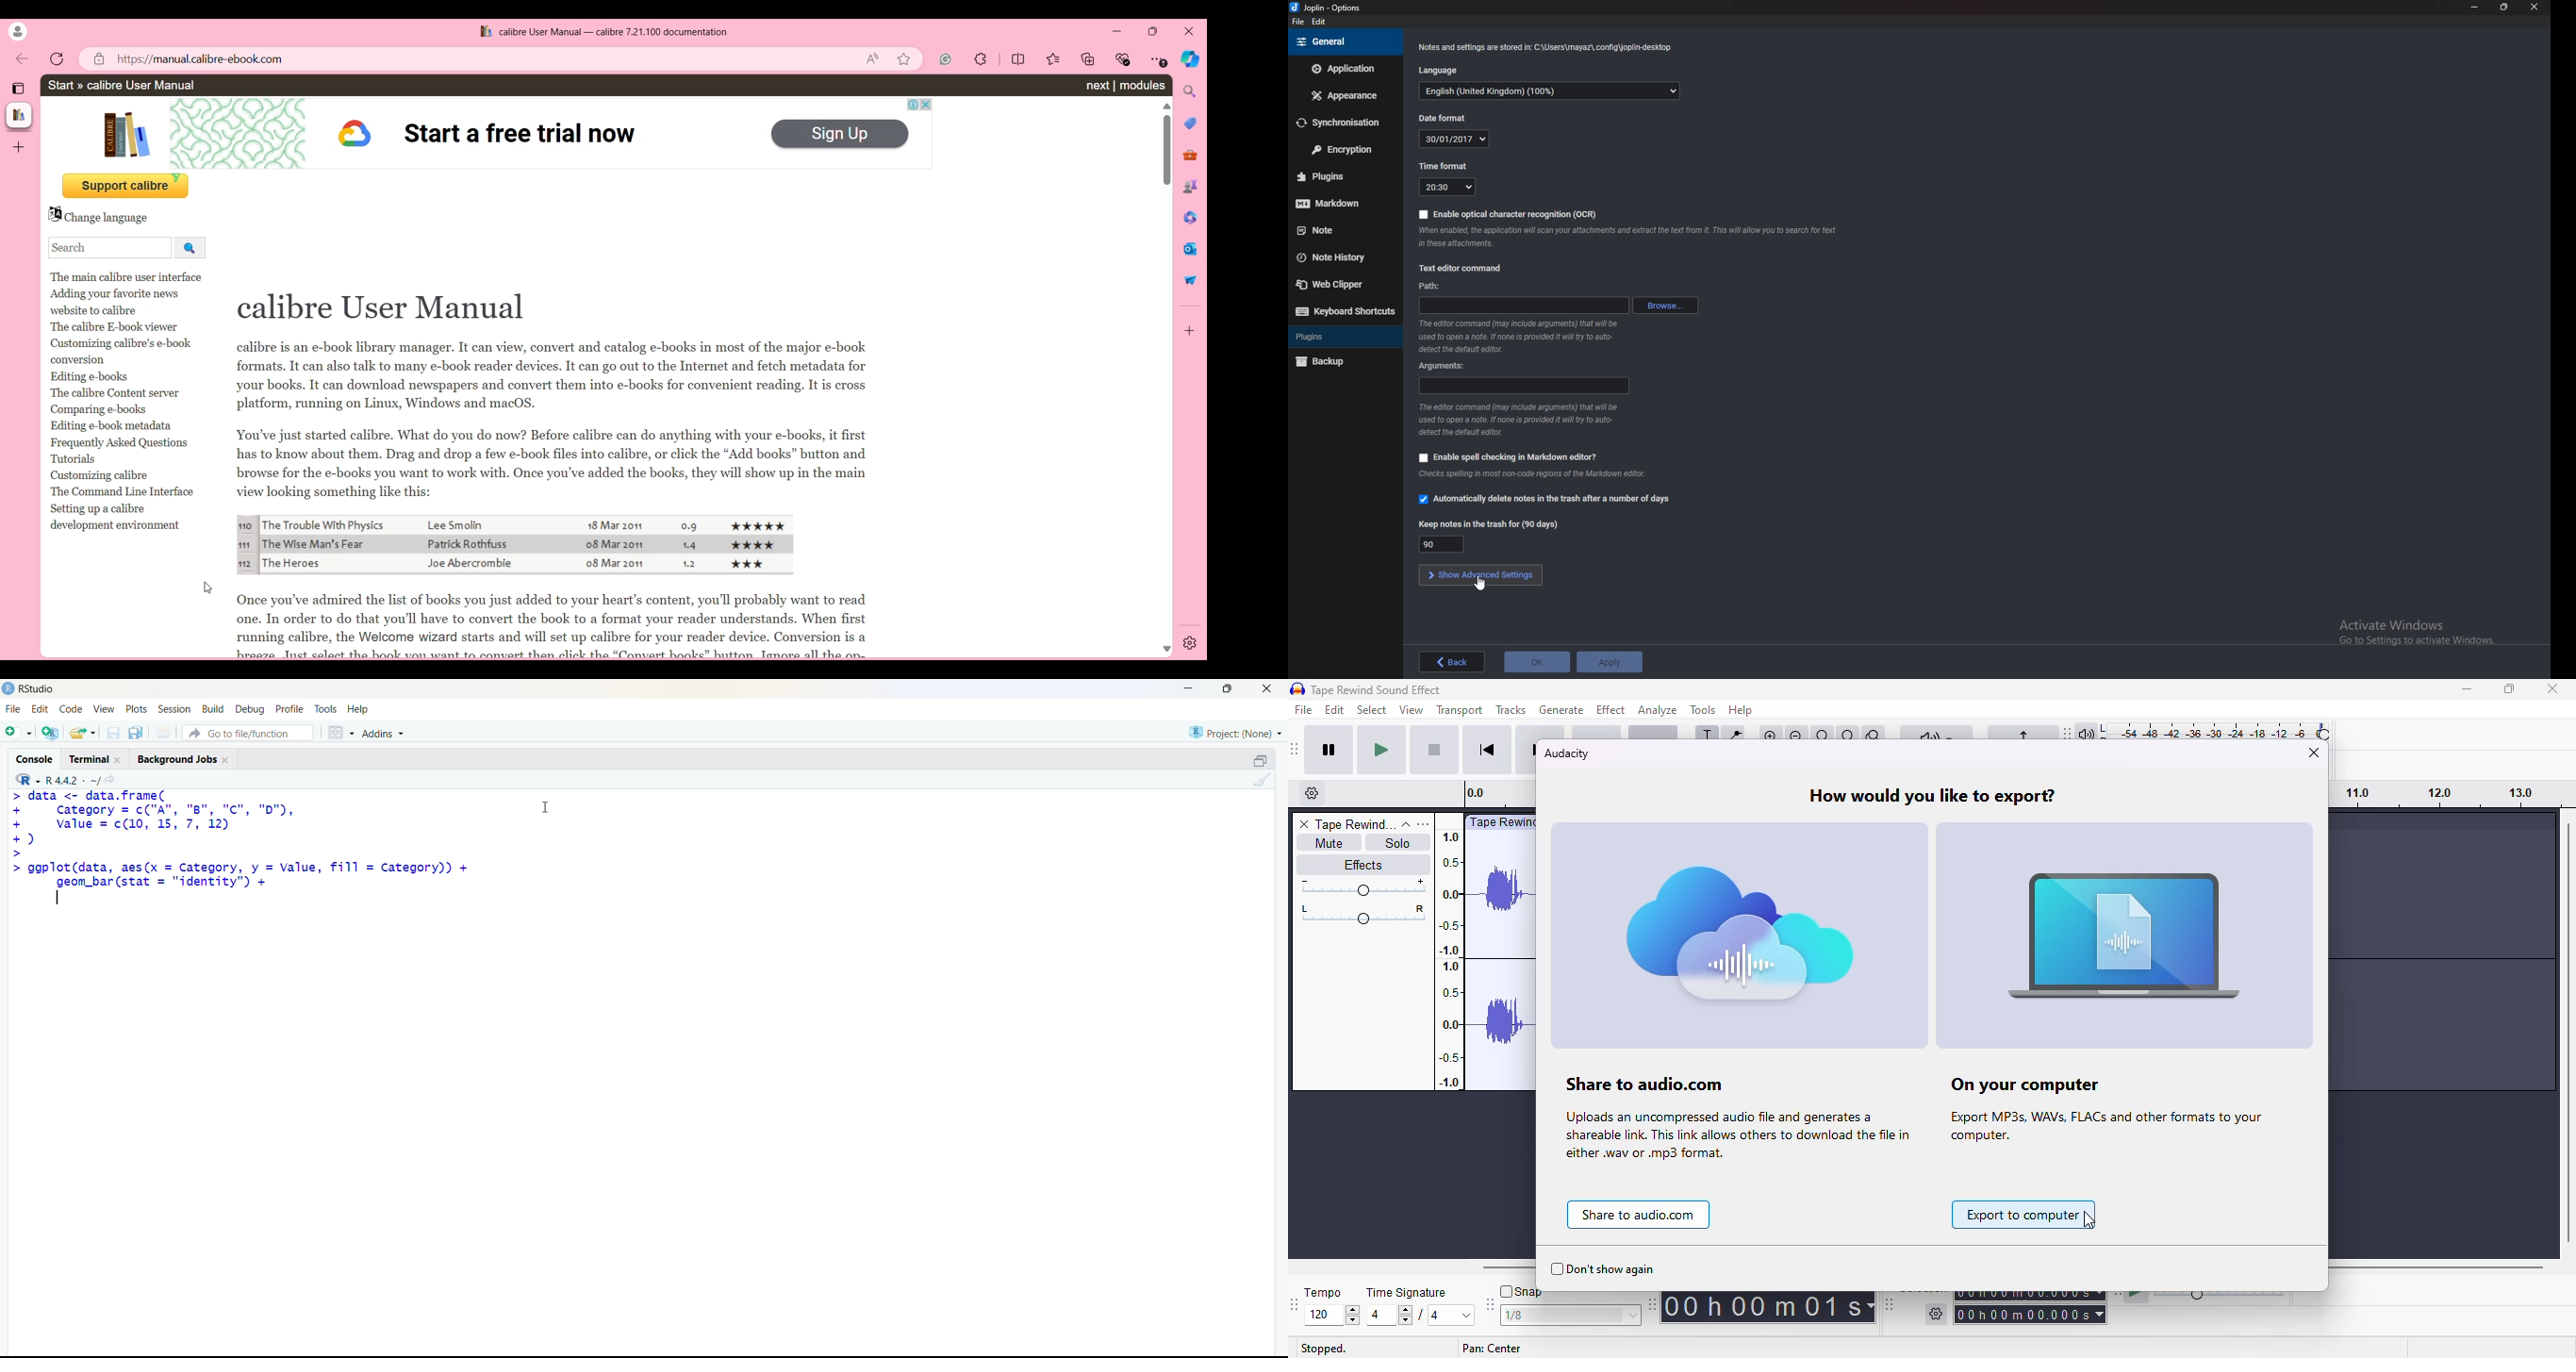 The height and width of the screenshot is (1372, 2576). What do you see at coordinates (18, 731) in the screenshot?
I see `new file` at bounding box center [18, 731].